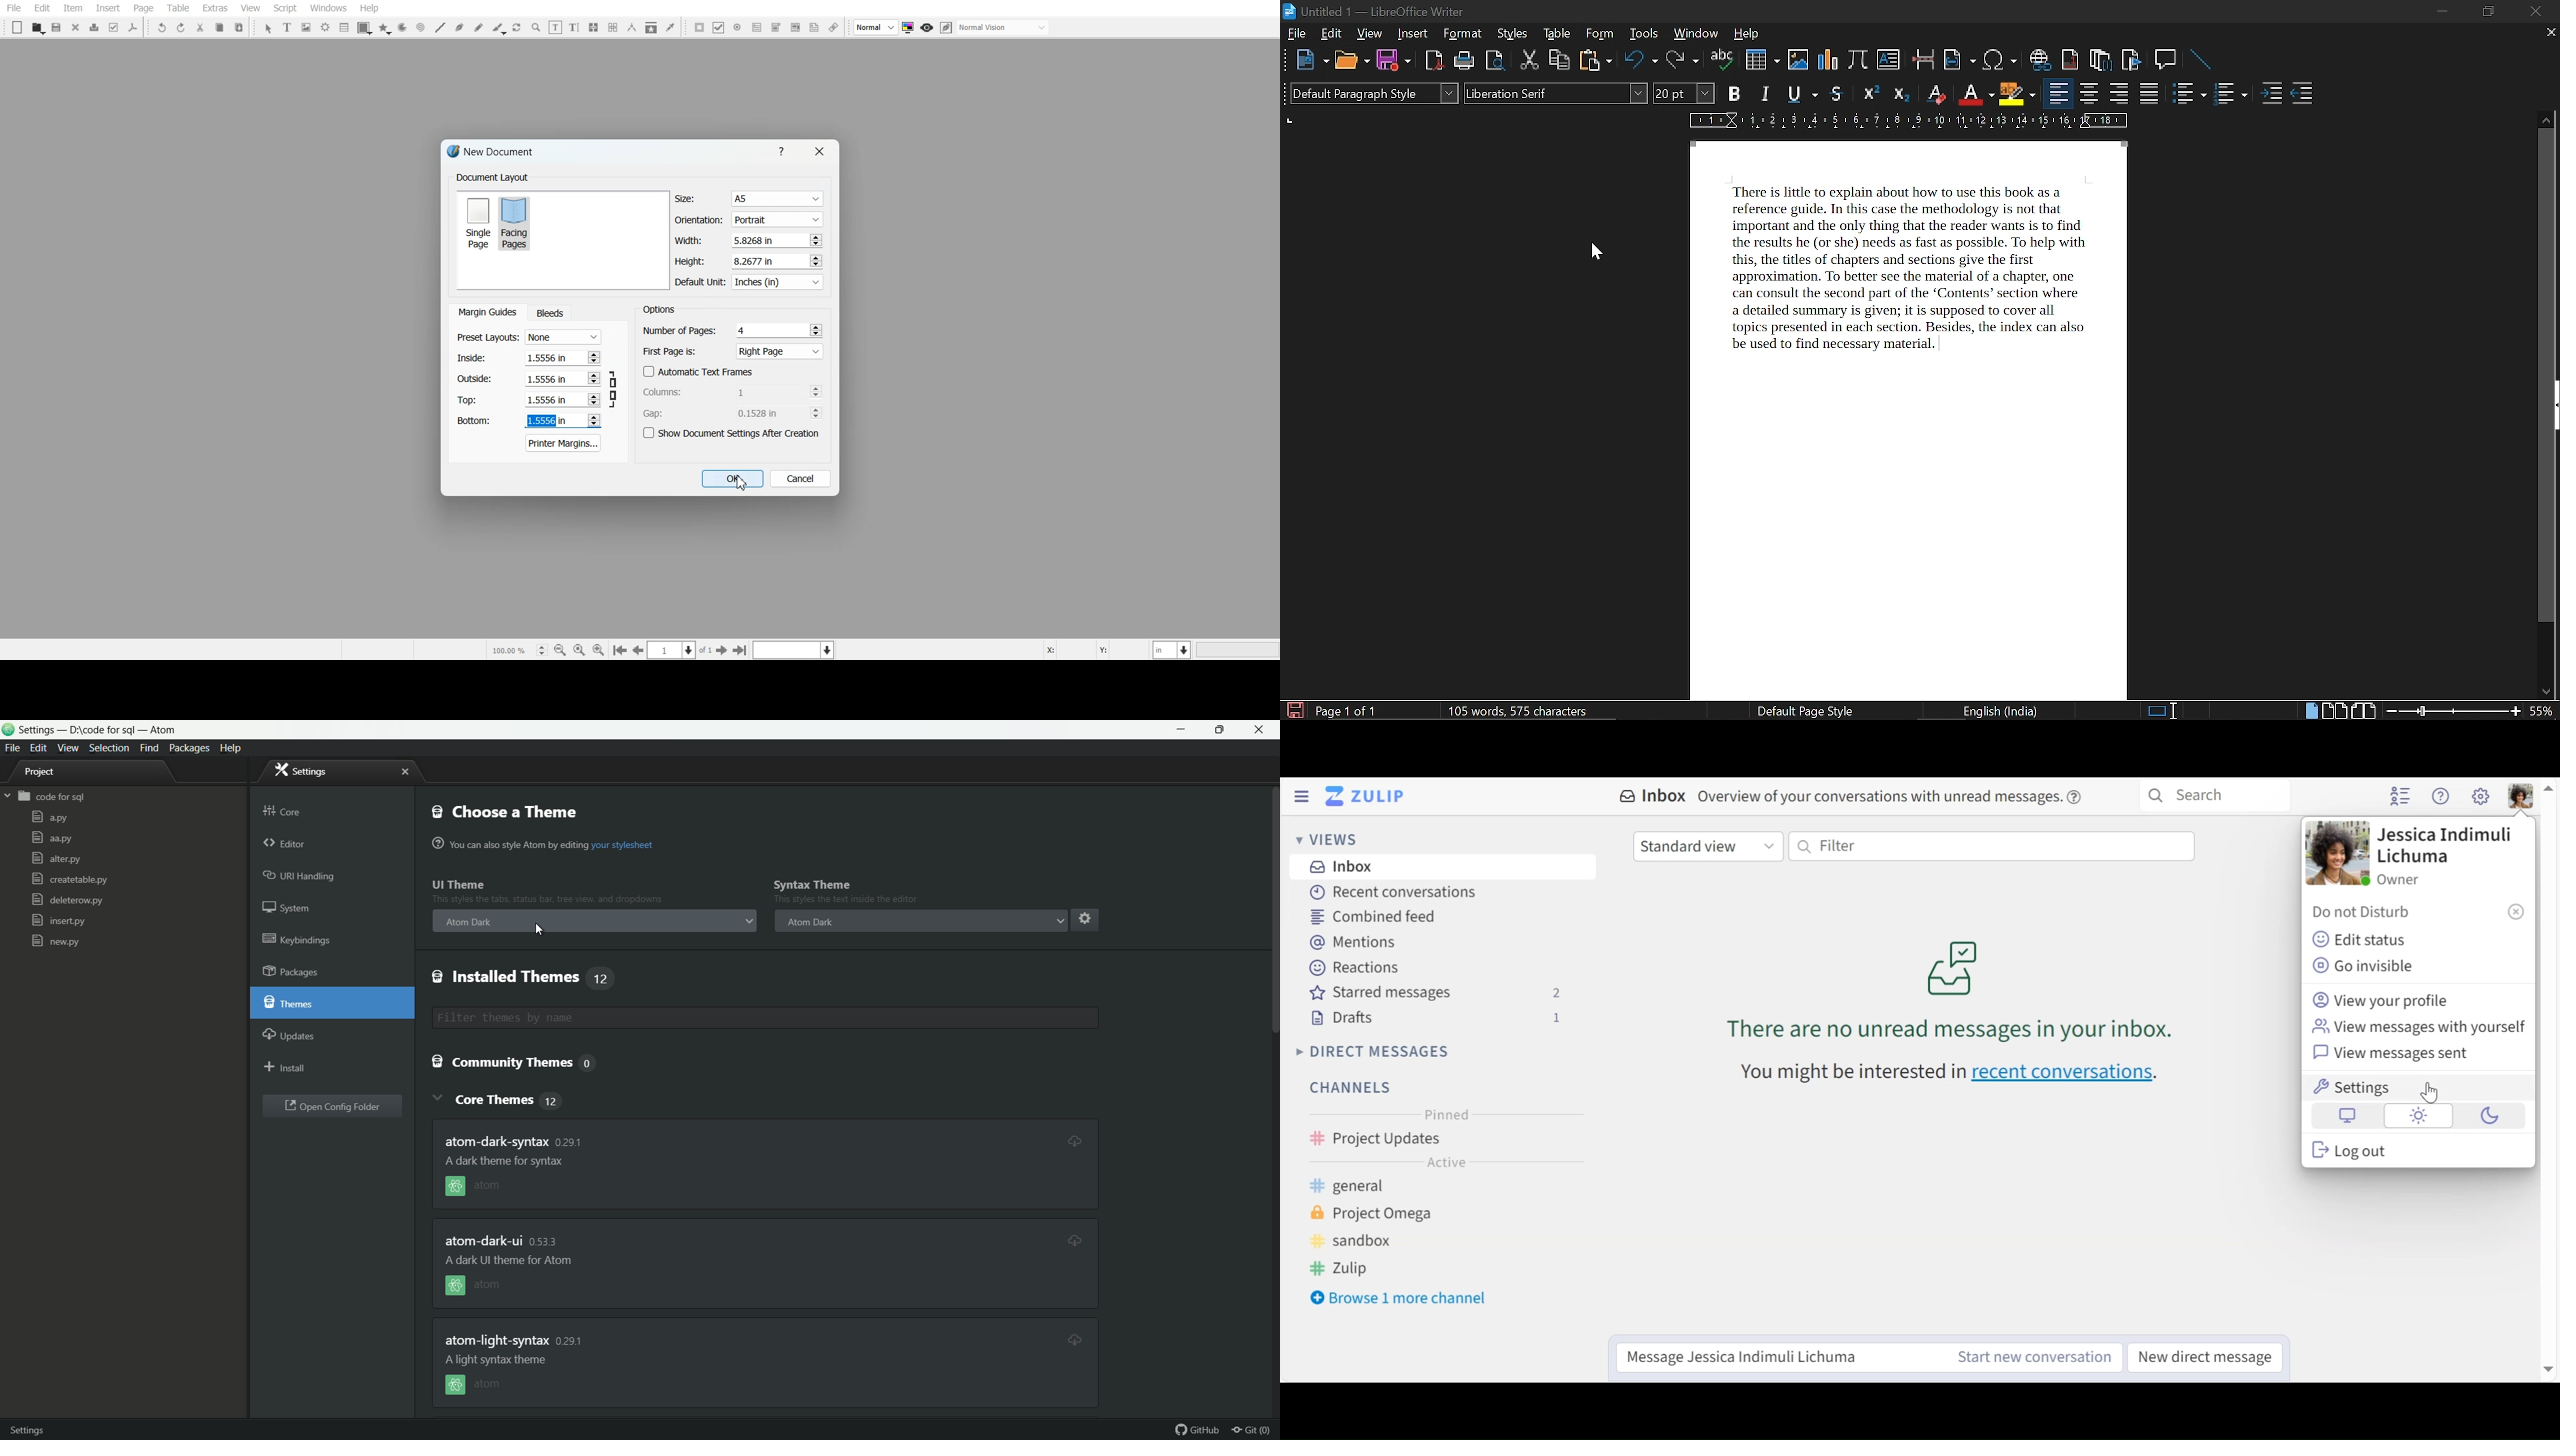  What do you see at coordinates (762, 413) in the screenshot?
I see `0.1528 in` at bounding box center [762, 413].